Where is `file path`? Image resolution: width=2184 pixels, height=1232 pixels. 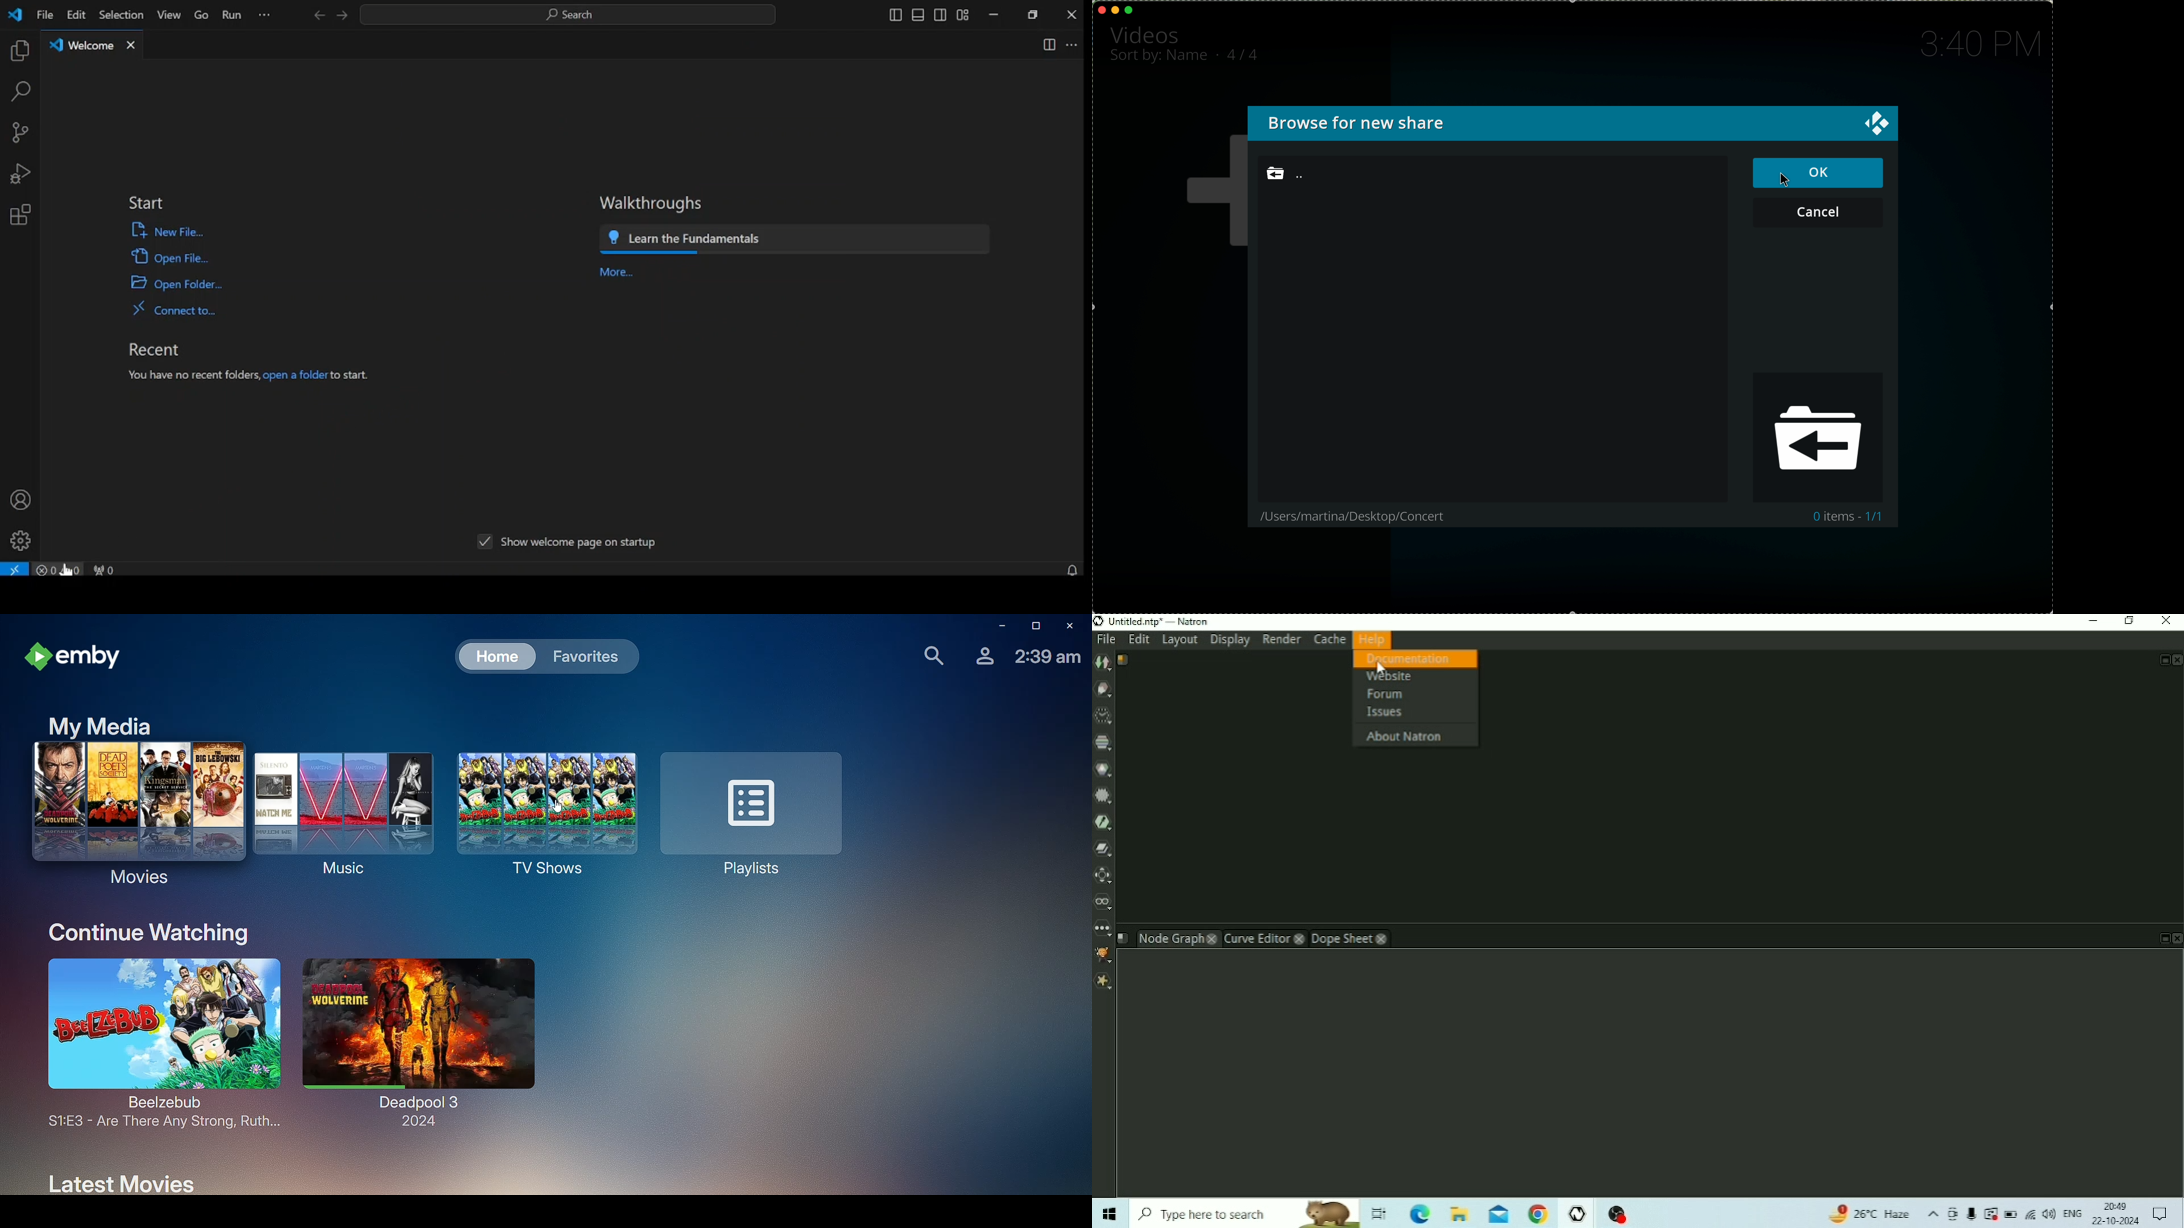 file path is located at coordinates (1357, 517).